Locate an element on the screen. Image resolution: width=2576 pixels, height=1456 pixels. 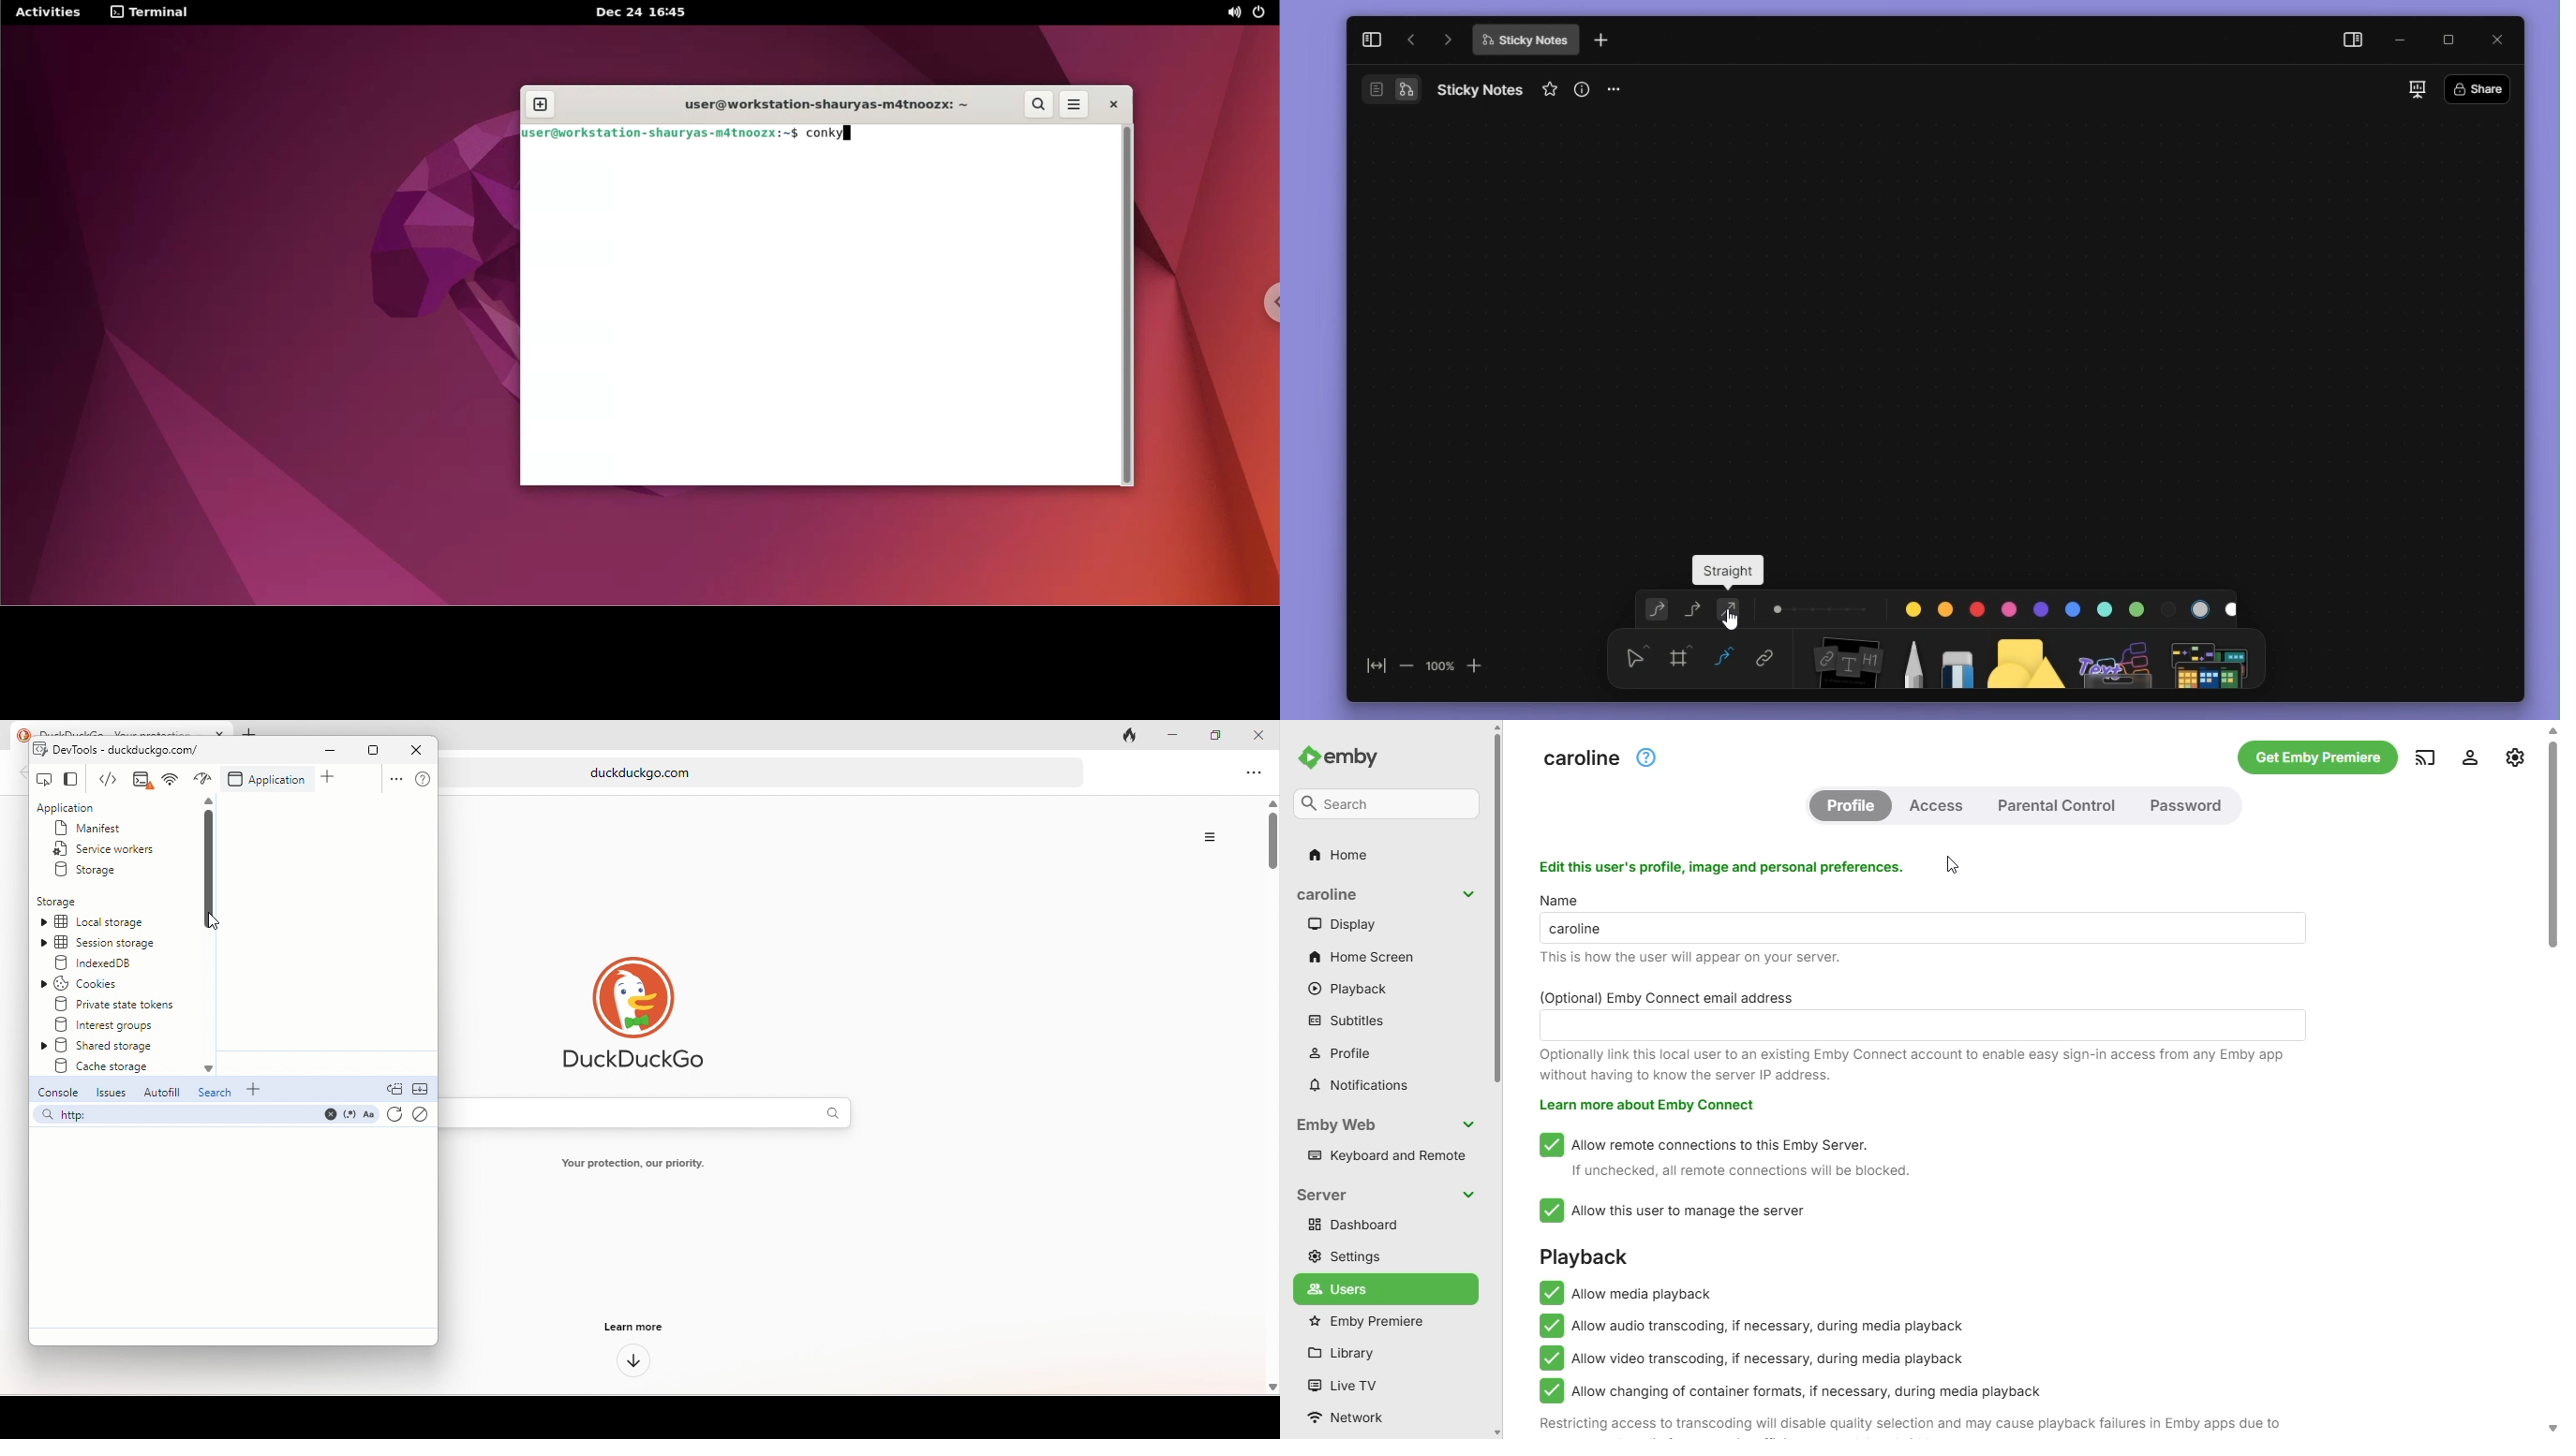
indexed is located at coordinates (122, 966).